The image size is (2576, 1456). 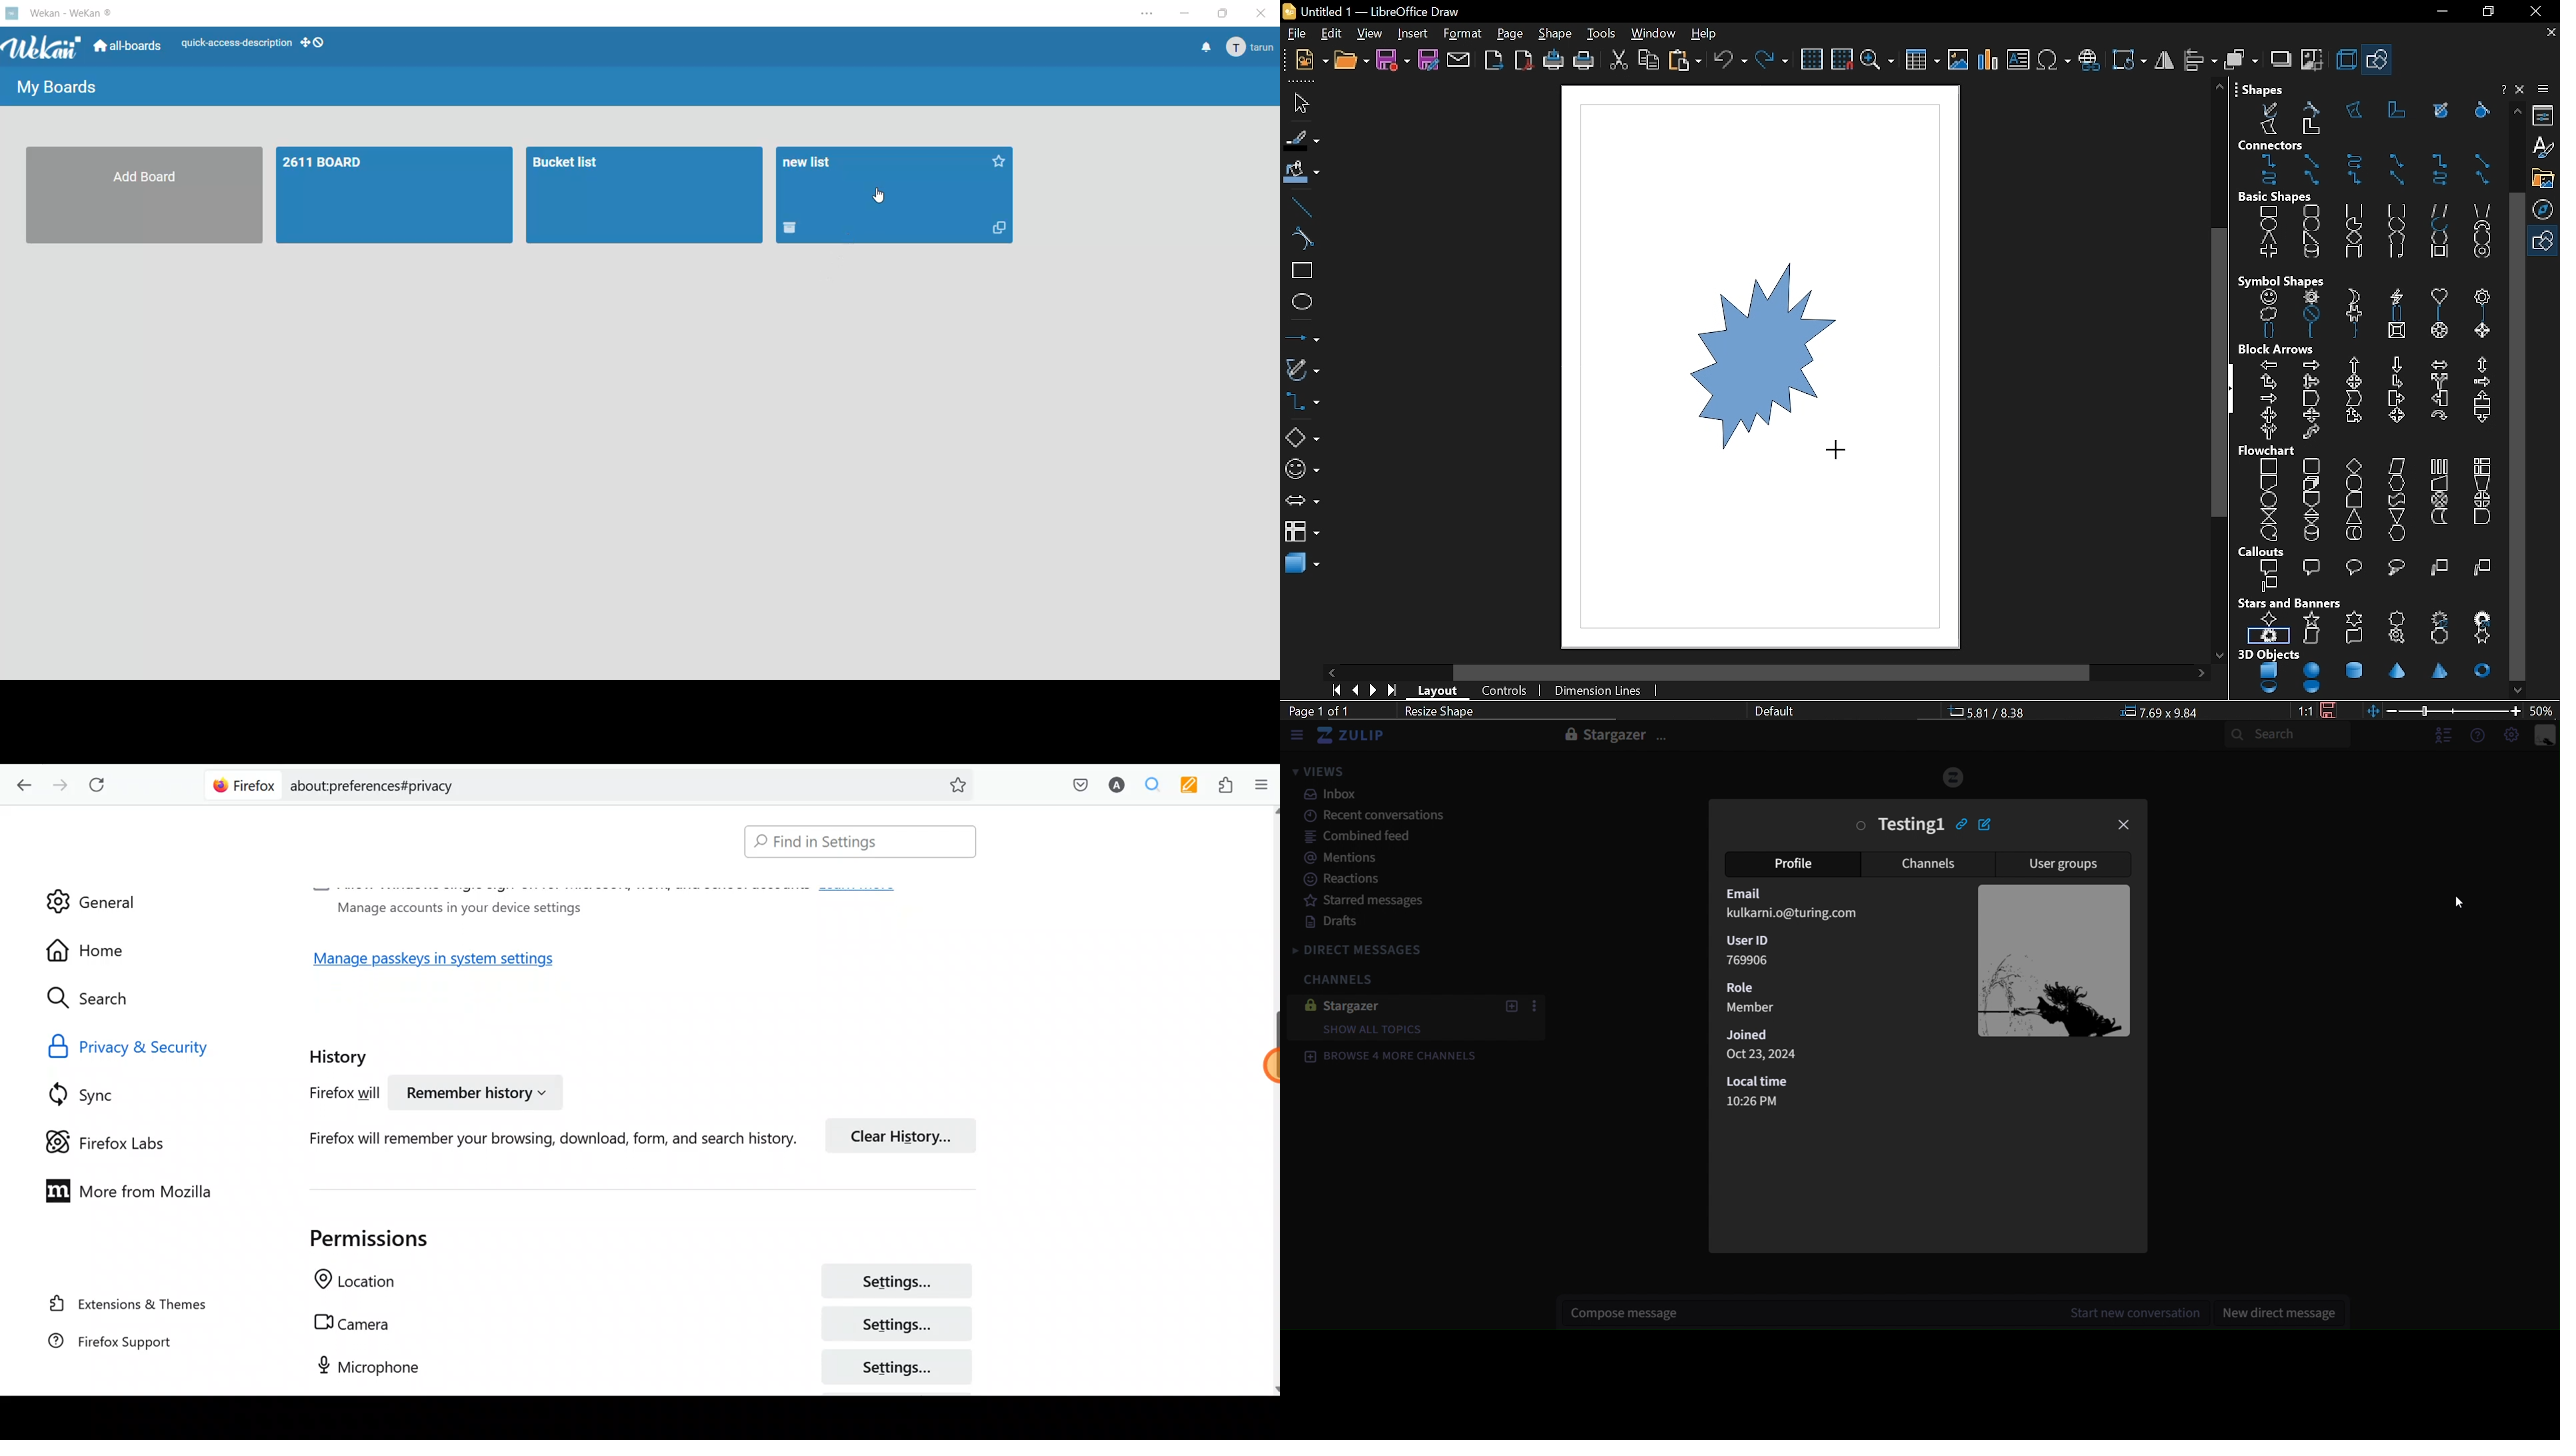 What do you see at coordinates (1995, 712) in the screenshot?
I see `co-ordinate` at bounding box center [1995, 712].